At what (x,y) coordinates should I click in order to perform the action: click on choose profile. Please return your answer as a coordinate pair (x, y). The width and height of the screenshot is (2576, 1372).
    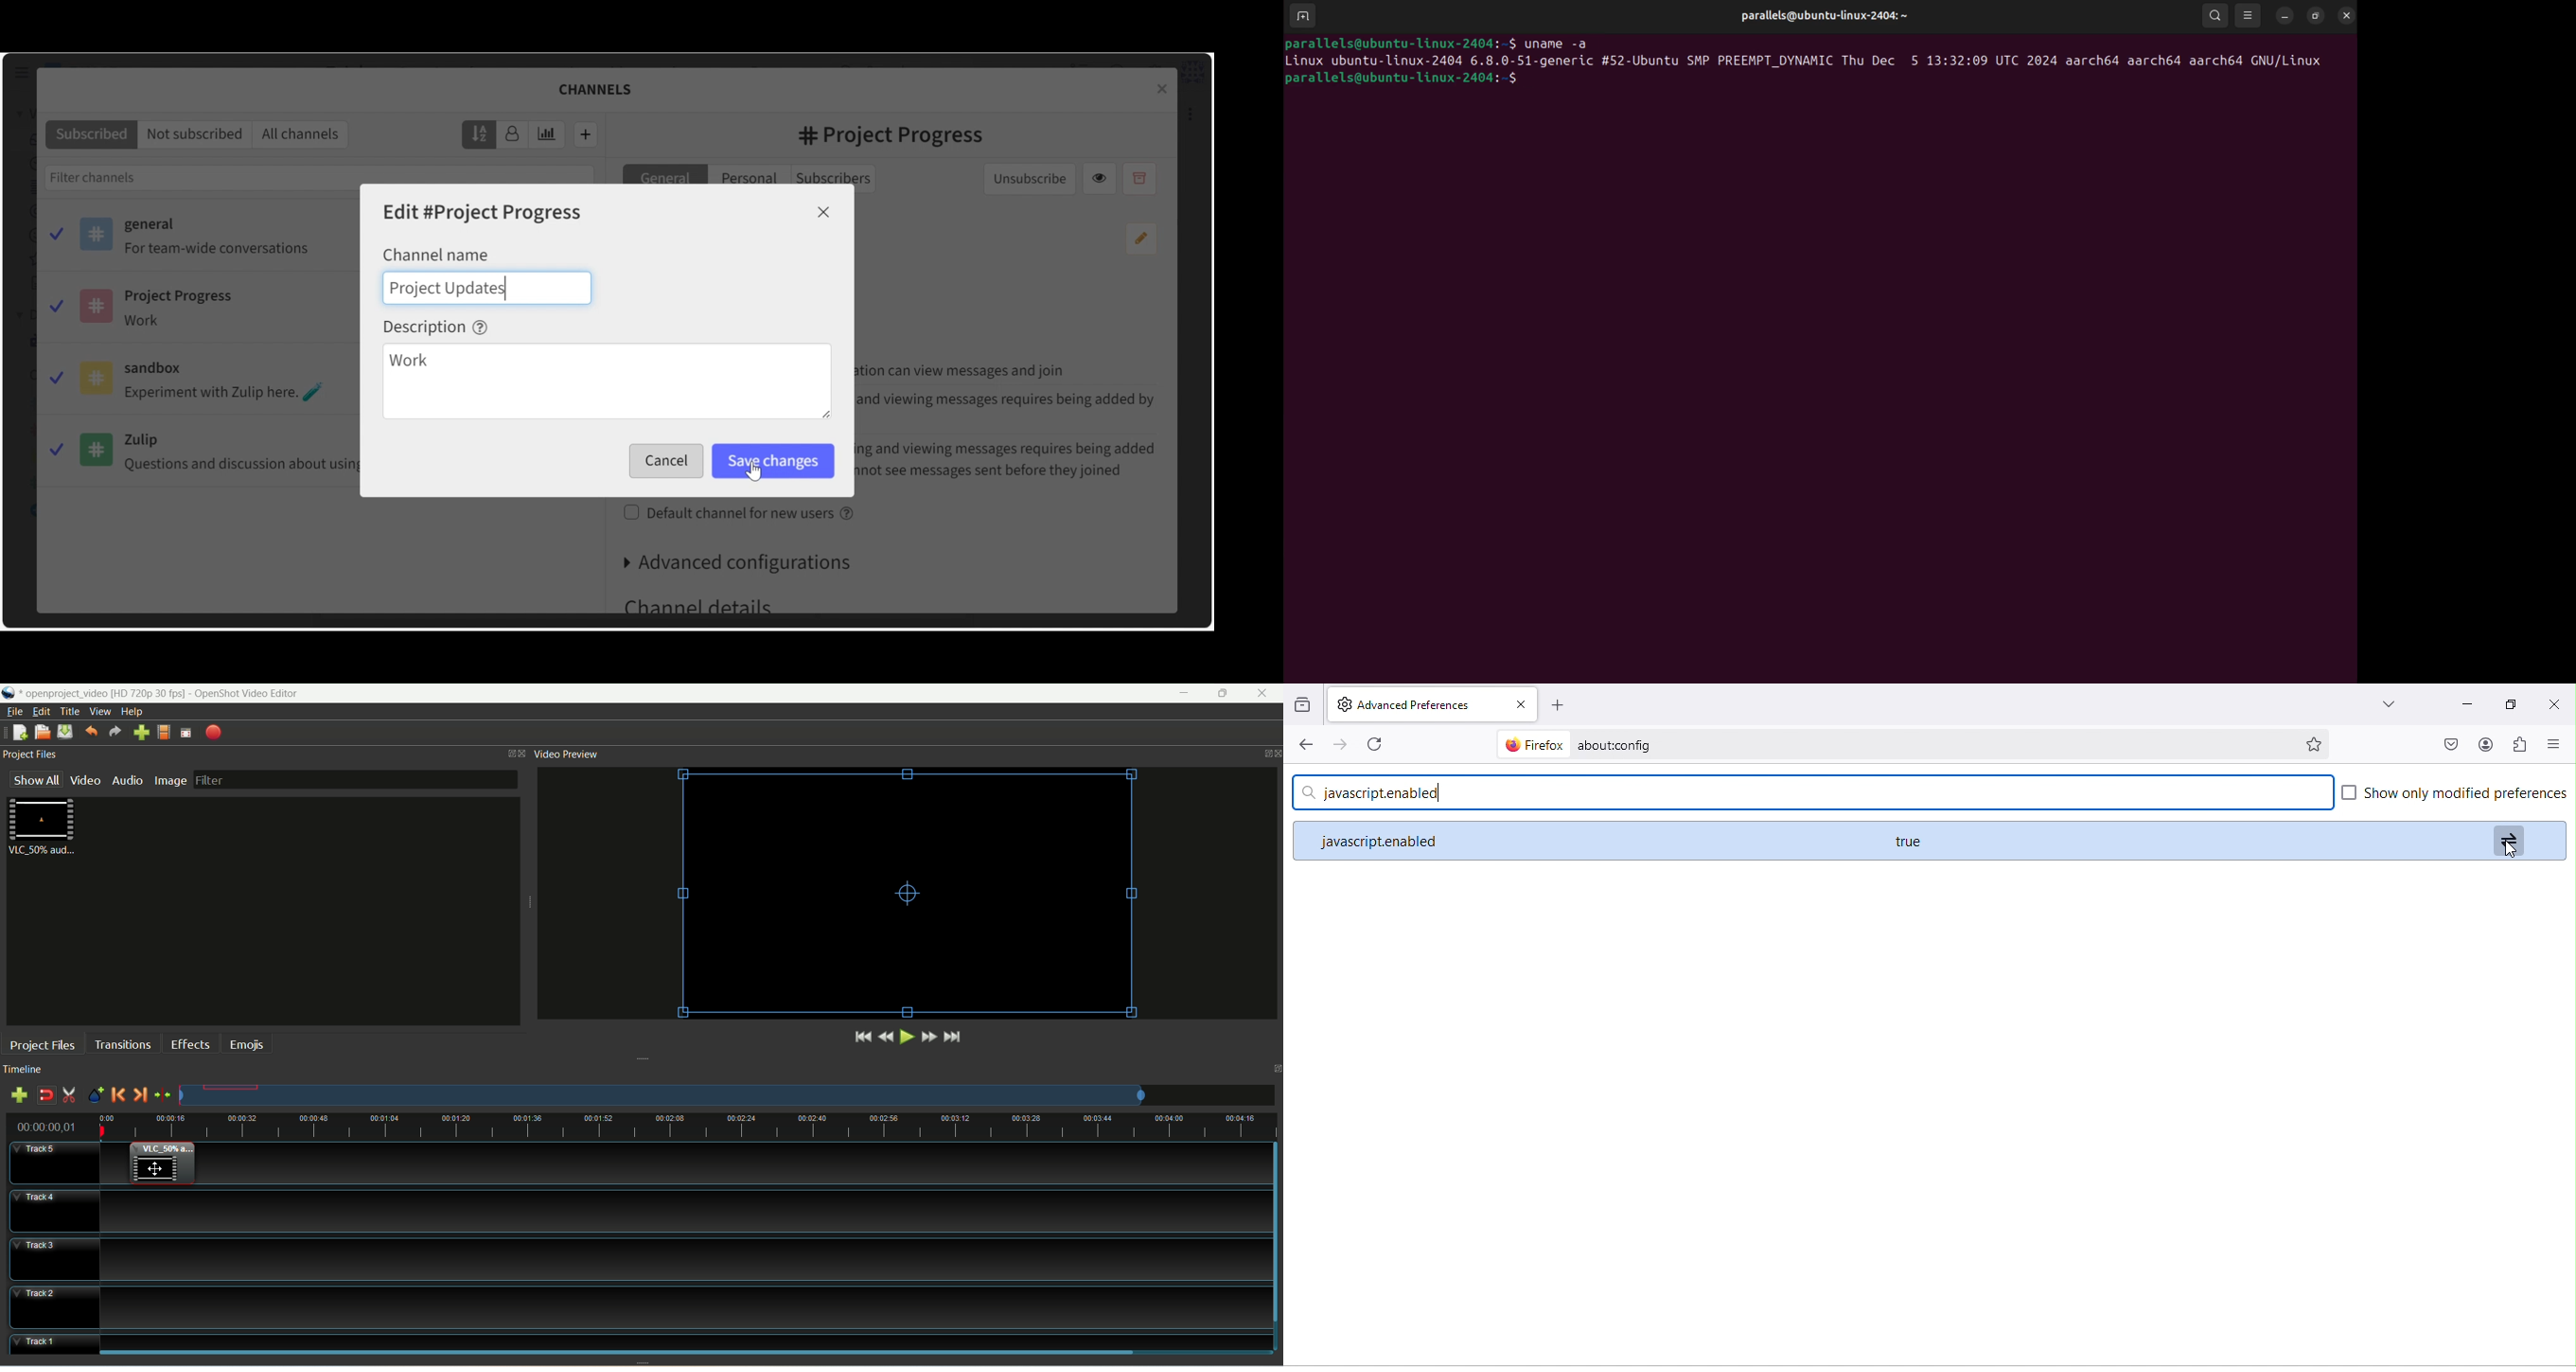
    Looking at the image, I should click on (164, 732).